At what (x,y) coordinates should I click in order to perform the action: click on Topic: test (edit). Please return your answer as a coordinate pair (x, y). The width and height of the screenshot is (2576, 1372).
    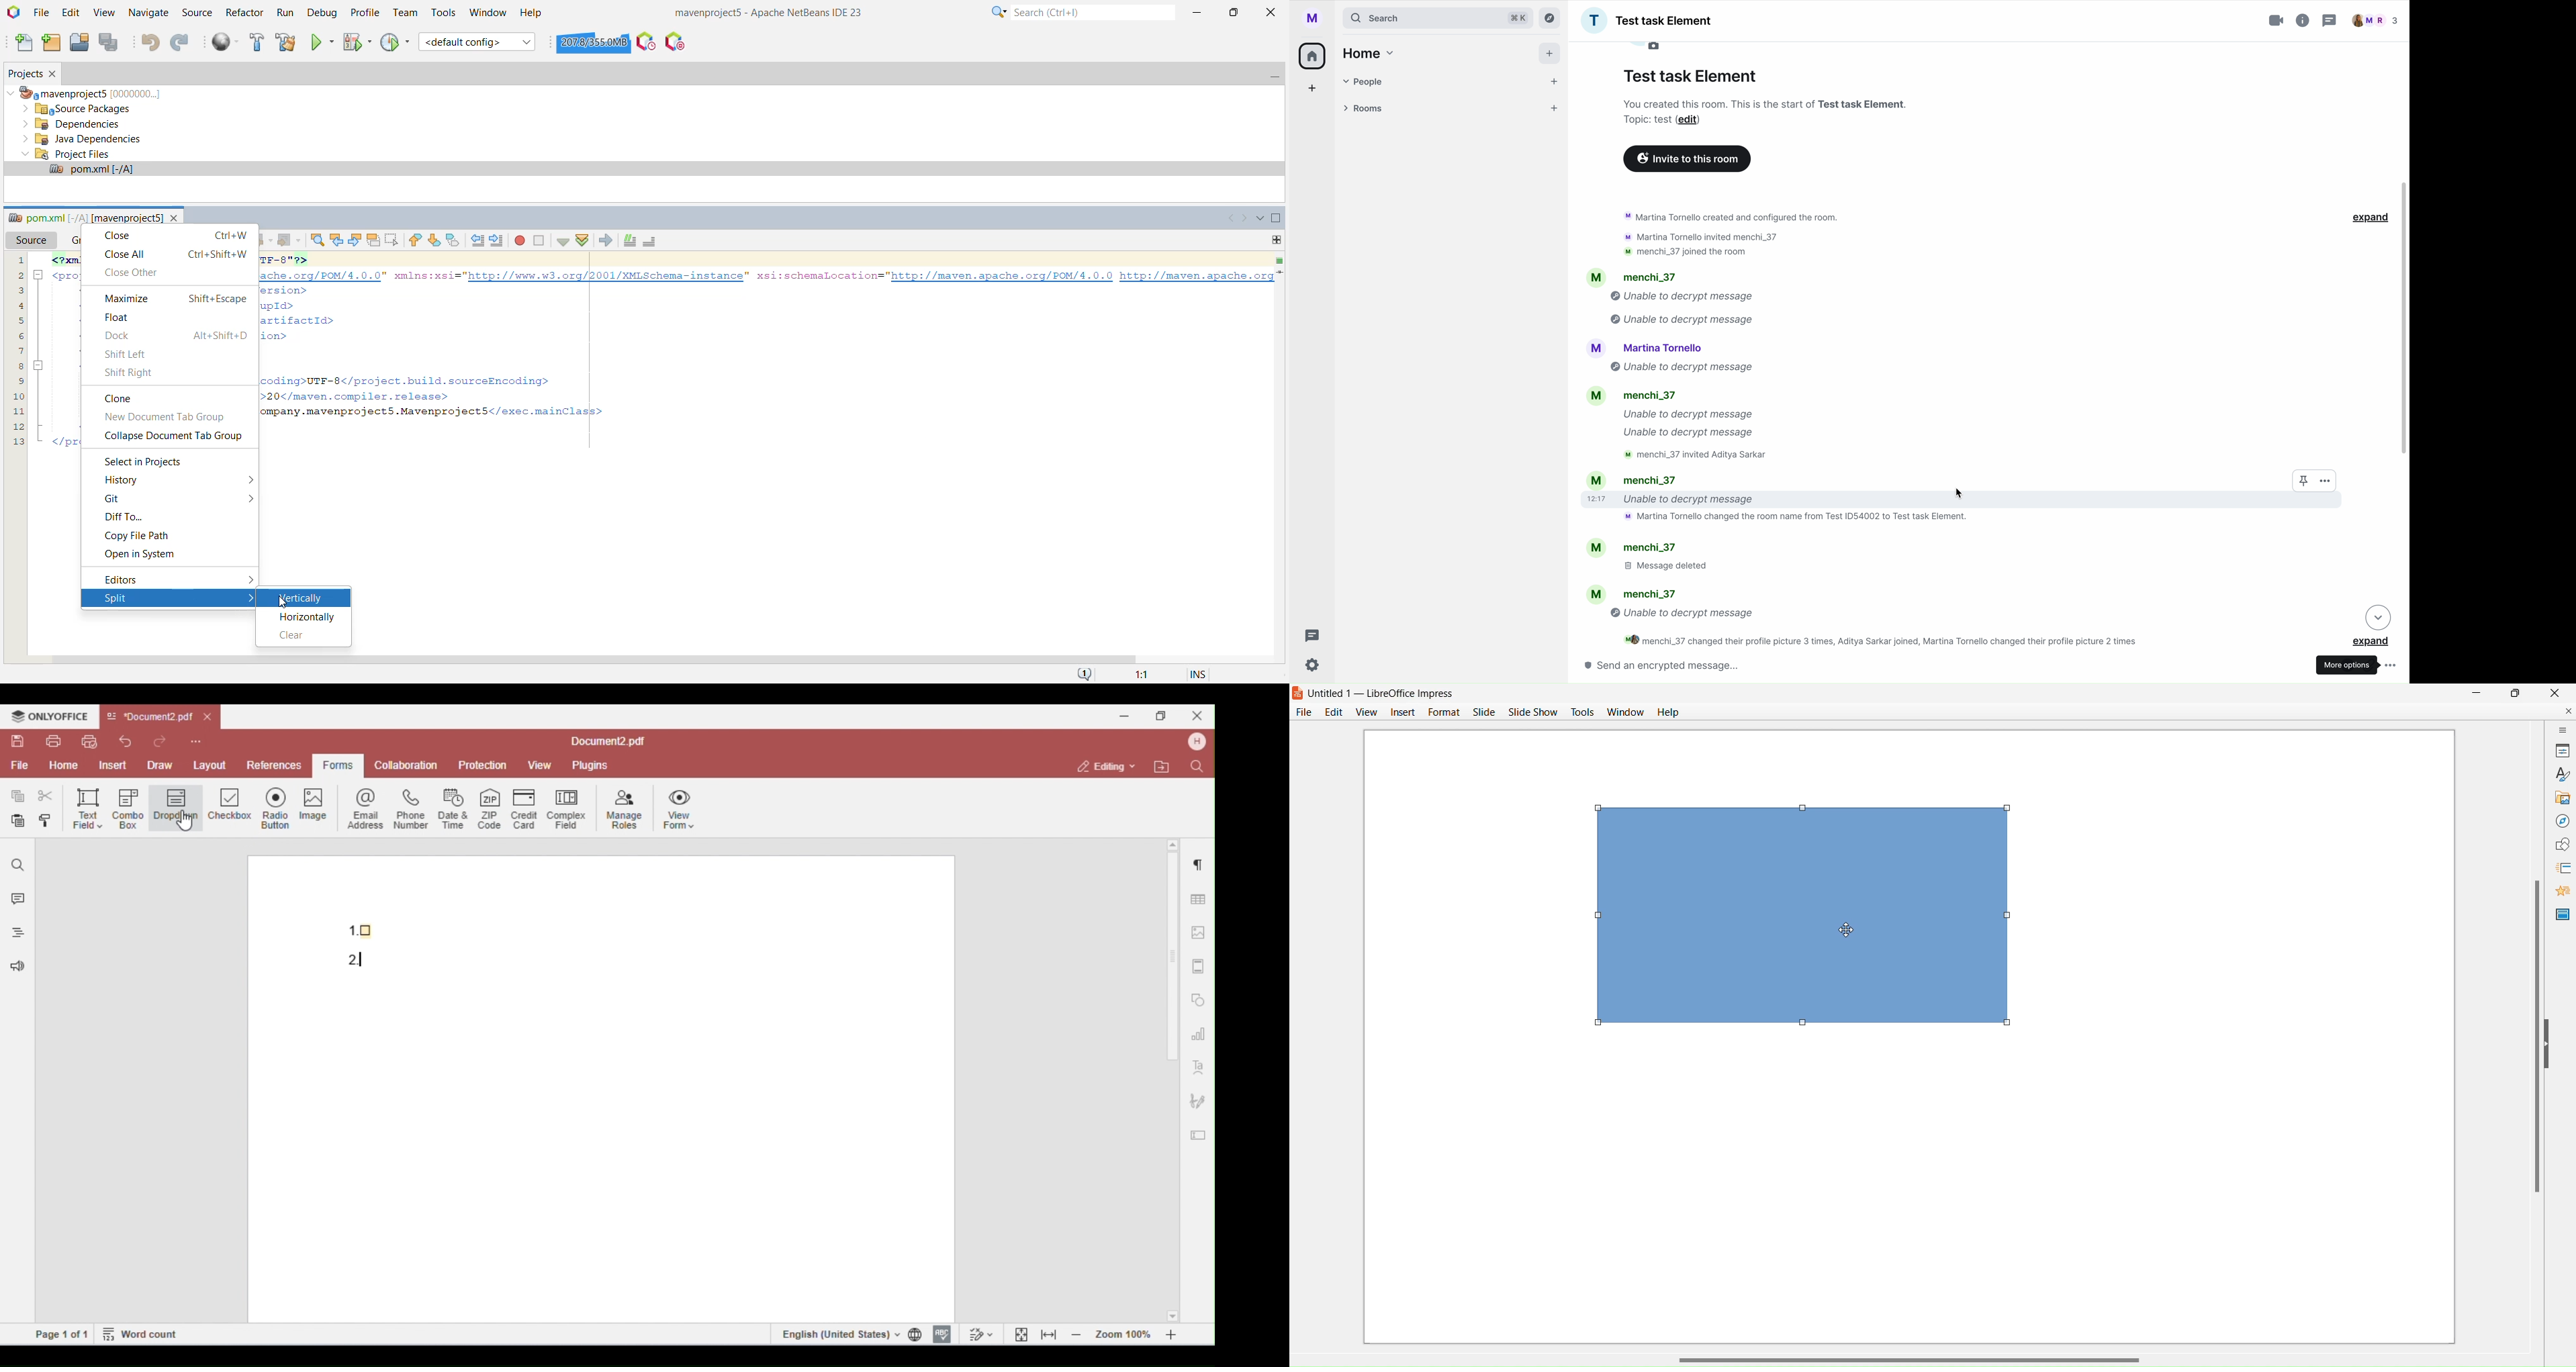
    Looking at the image, I should click on (1664, 121).